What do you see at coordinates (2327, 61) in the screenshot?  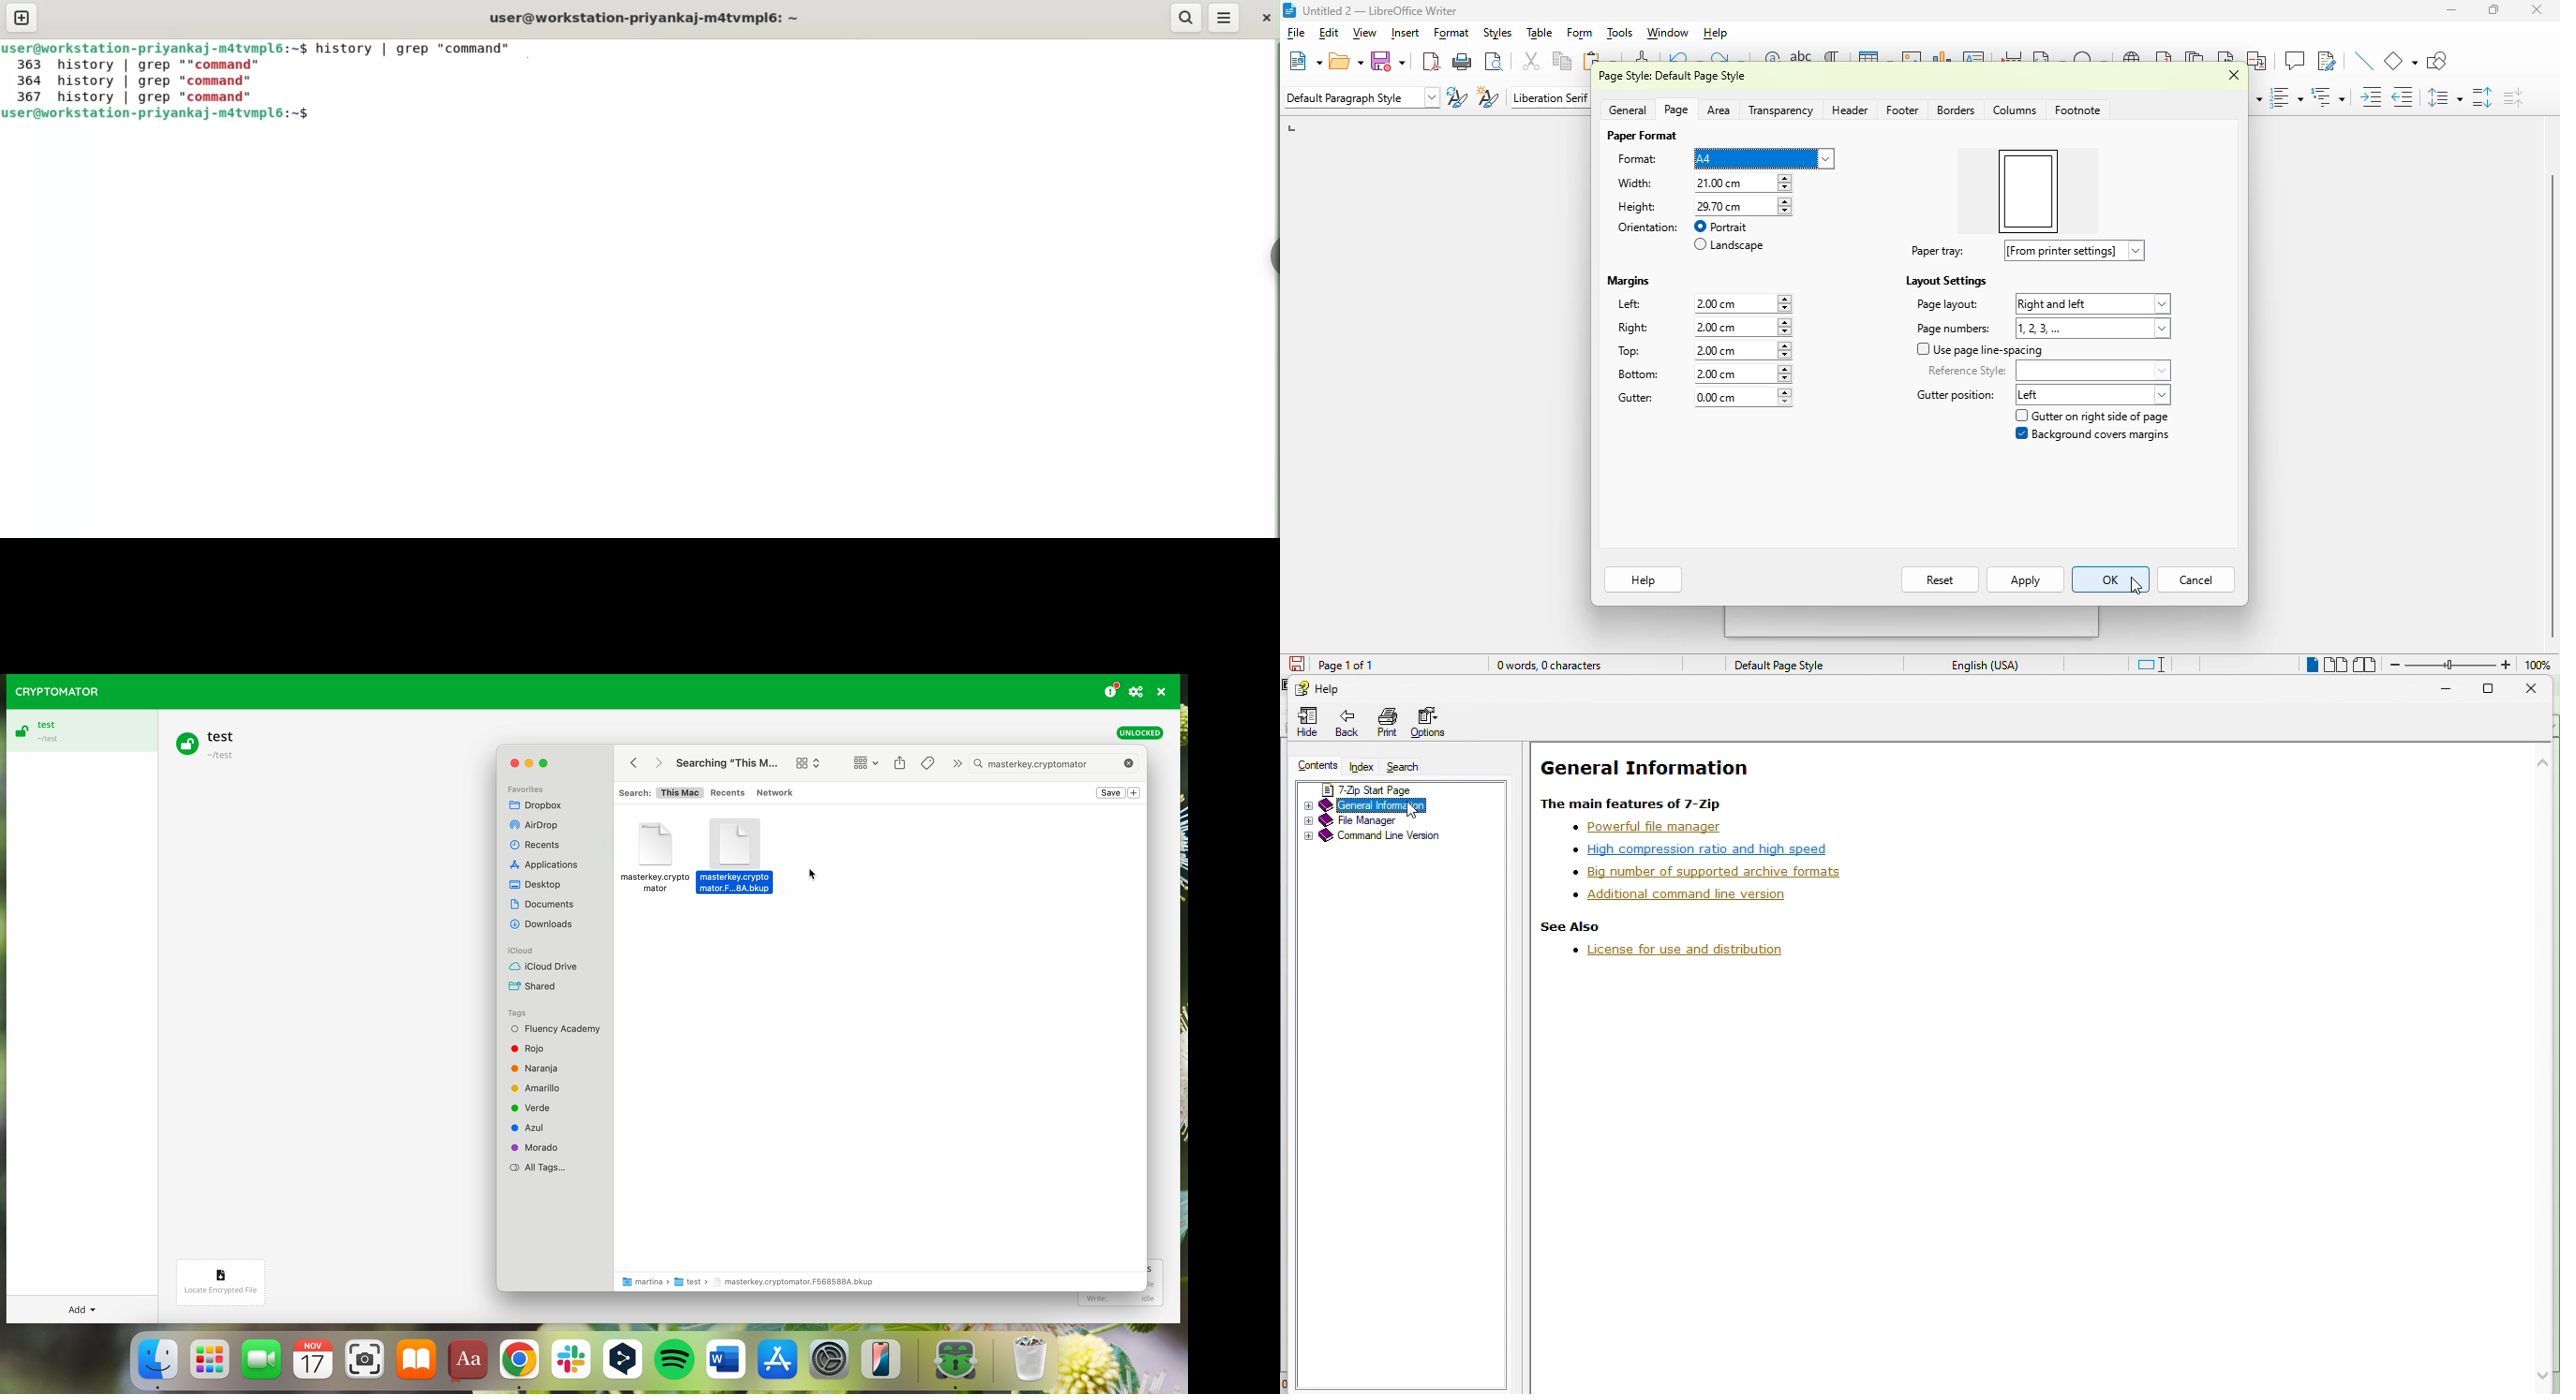 I see `show track changes functions` at bounding box center [2327, 61].